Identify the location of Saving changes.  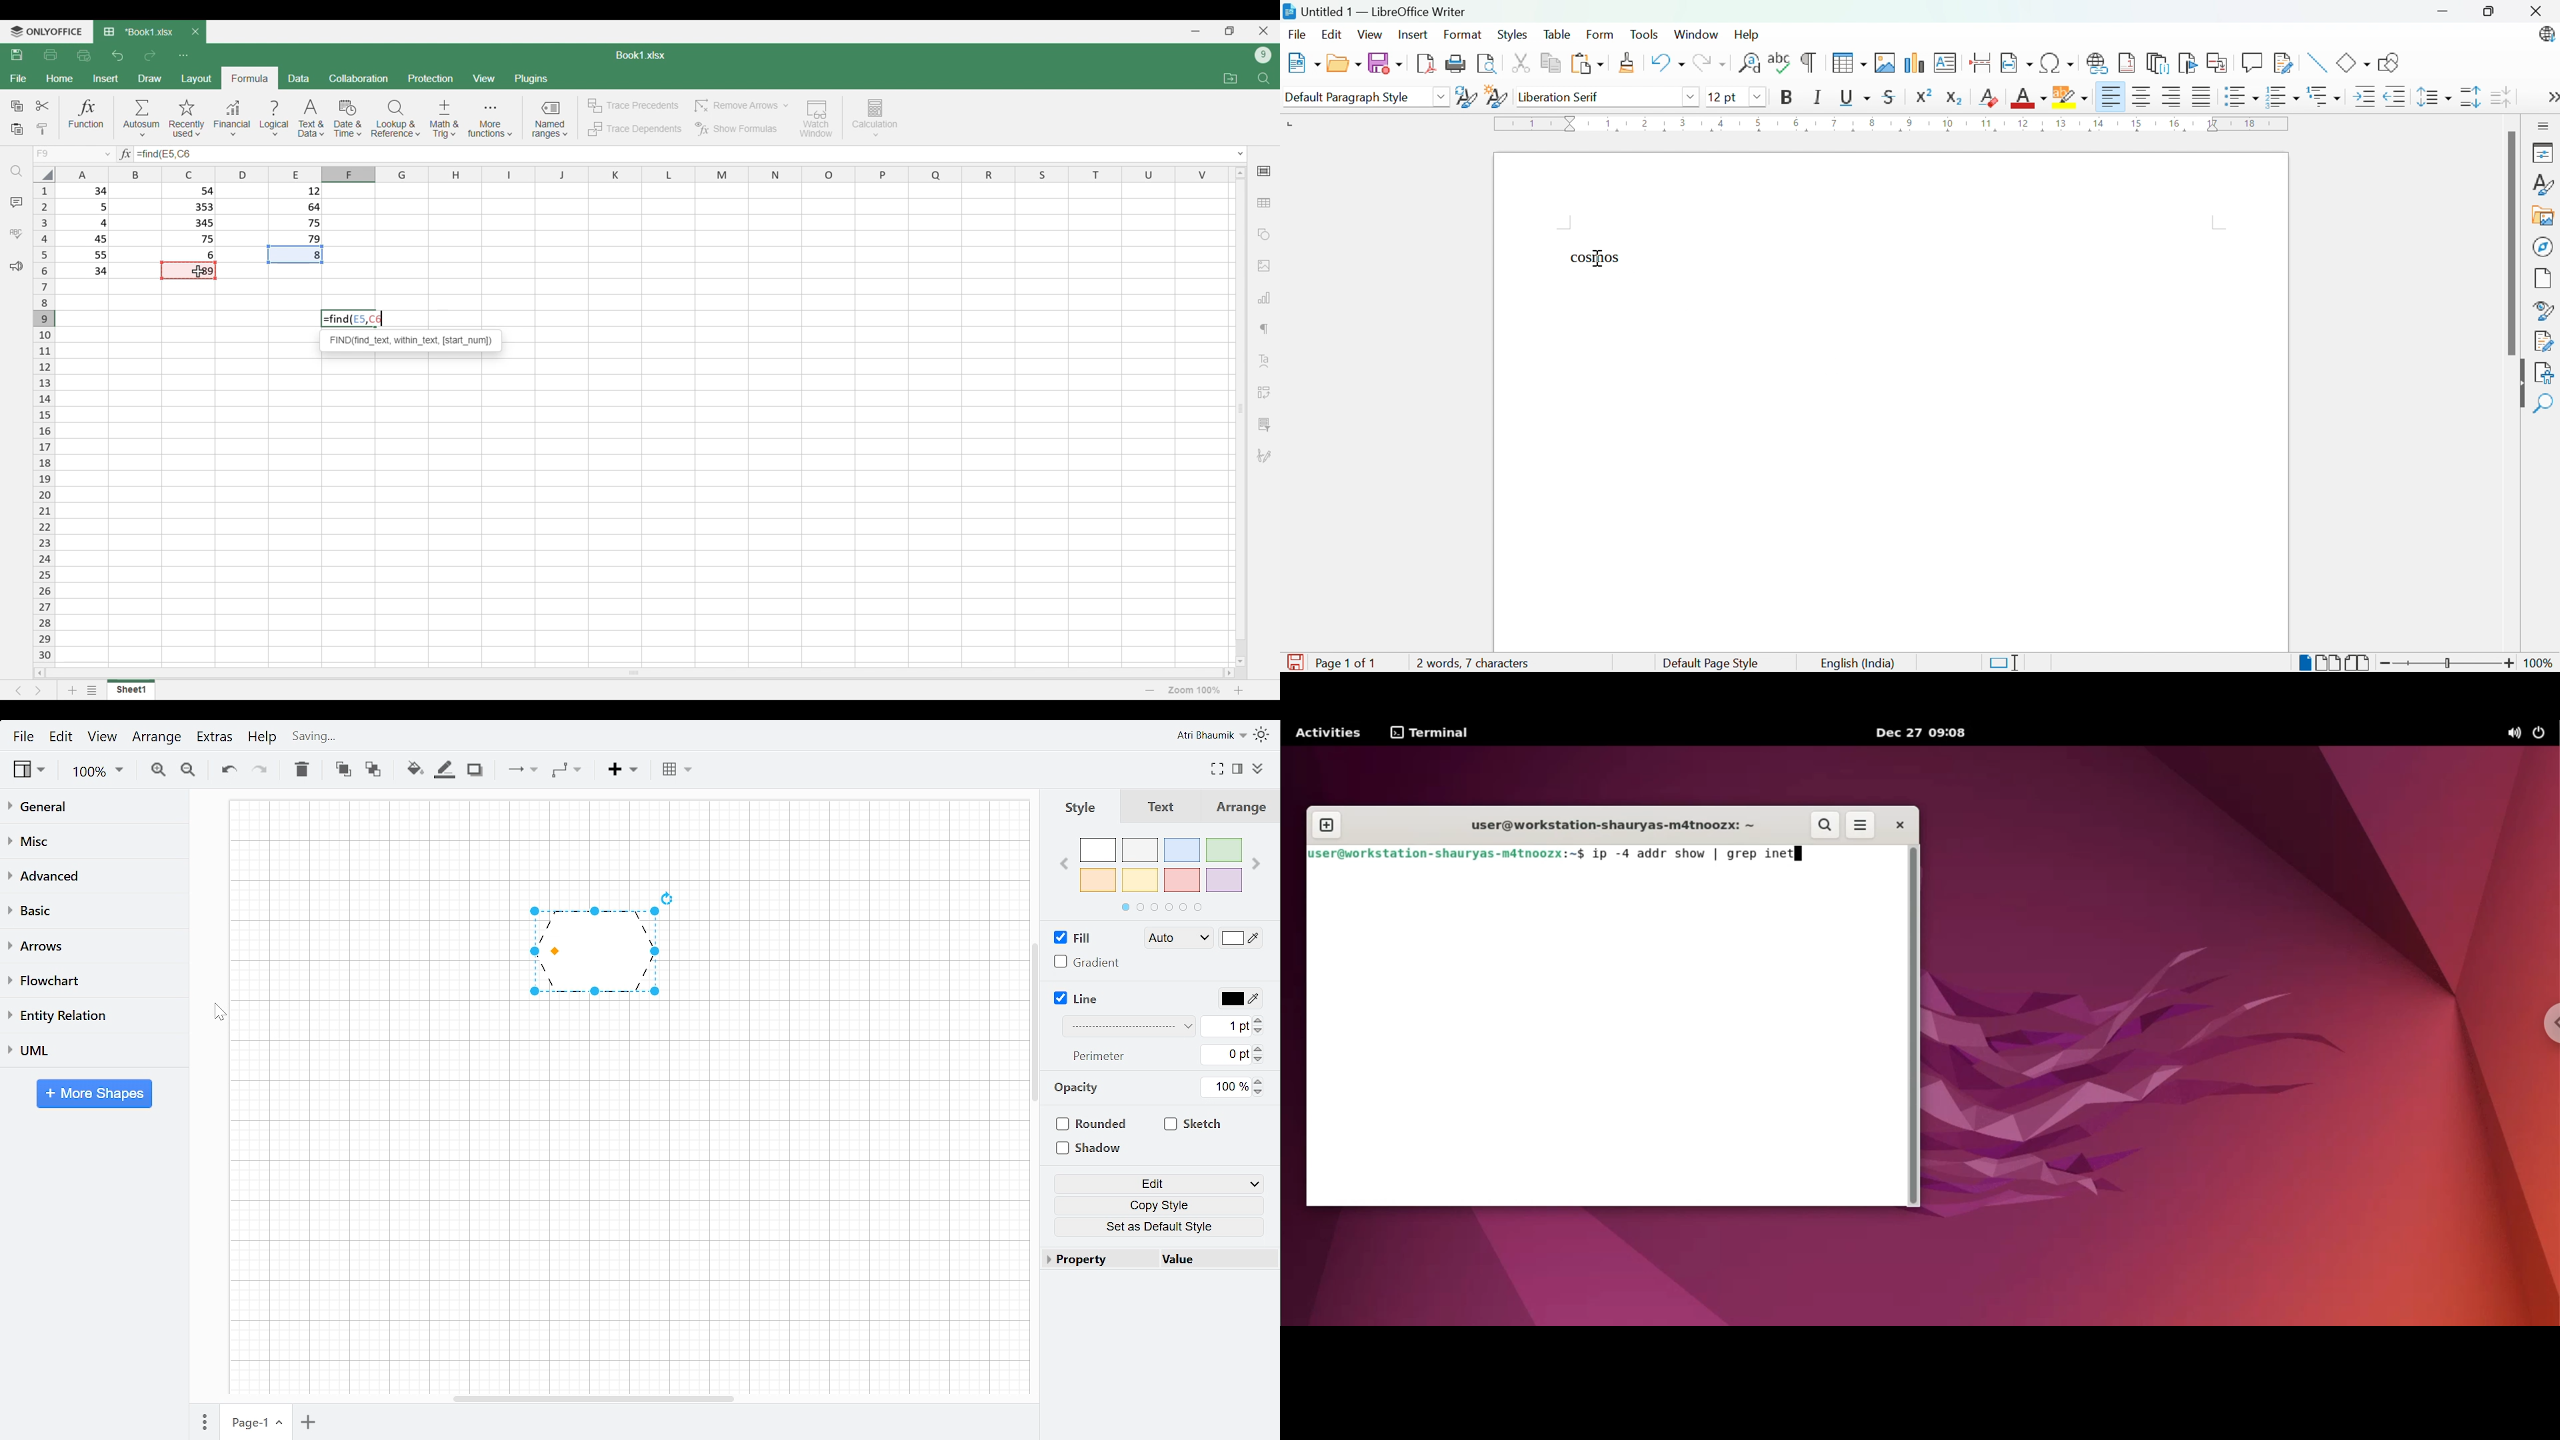
(364, 736).